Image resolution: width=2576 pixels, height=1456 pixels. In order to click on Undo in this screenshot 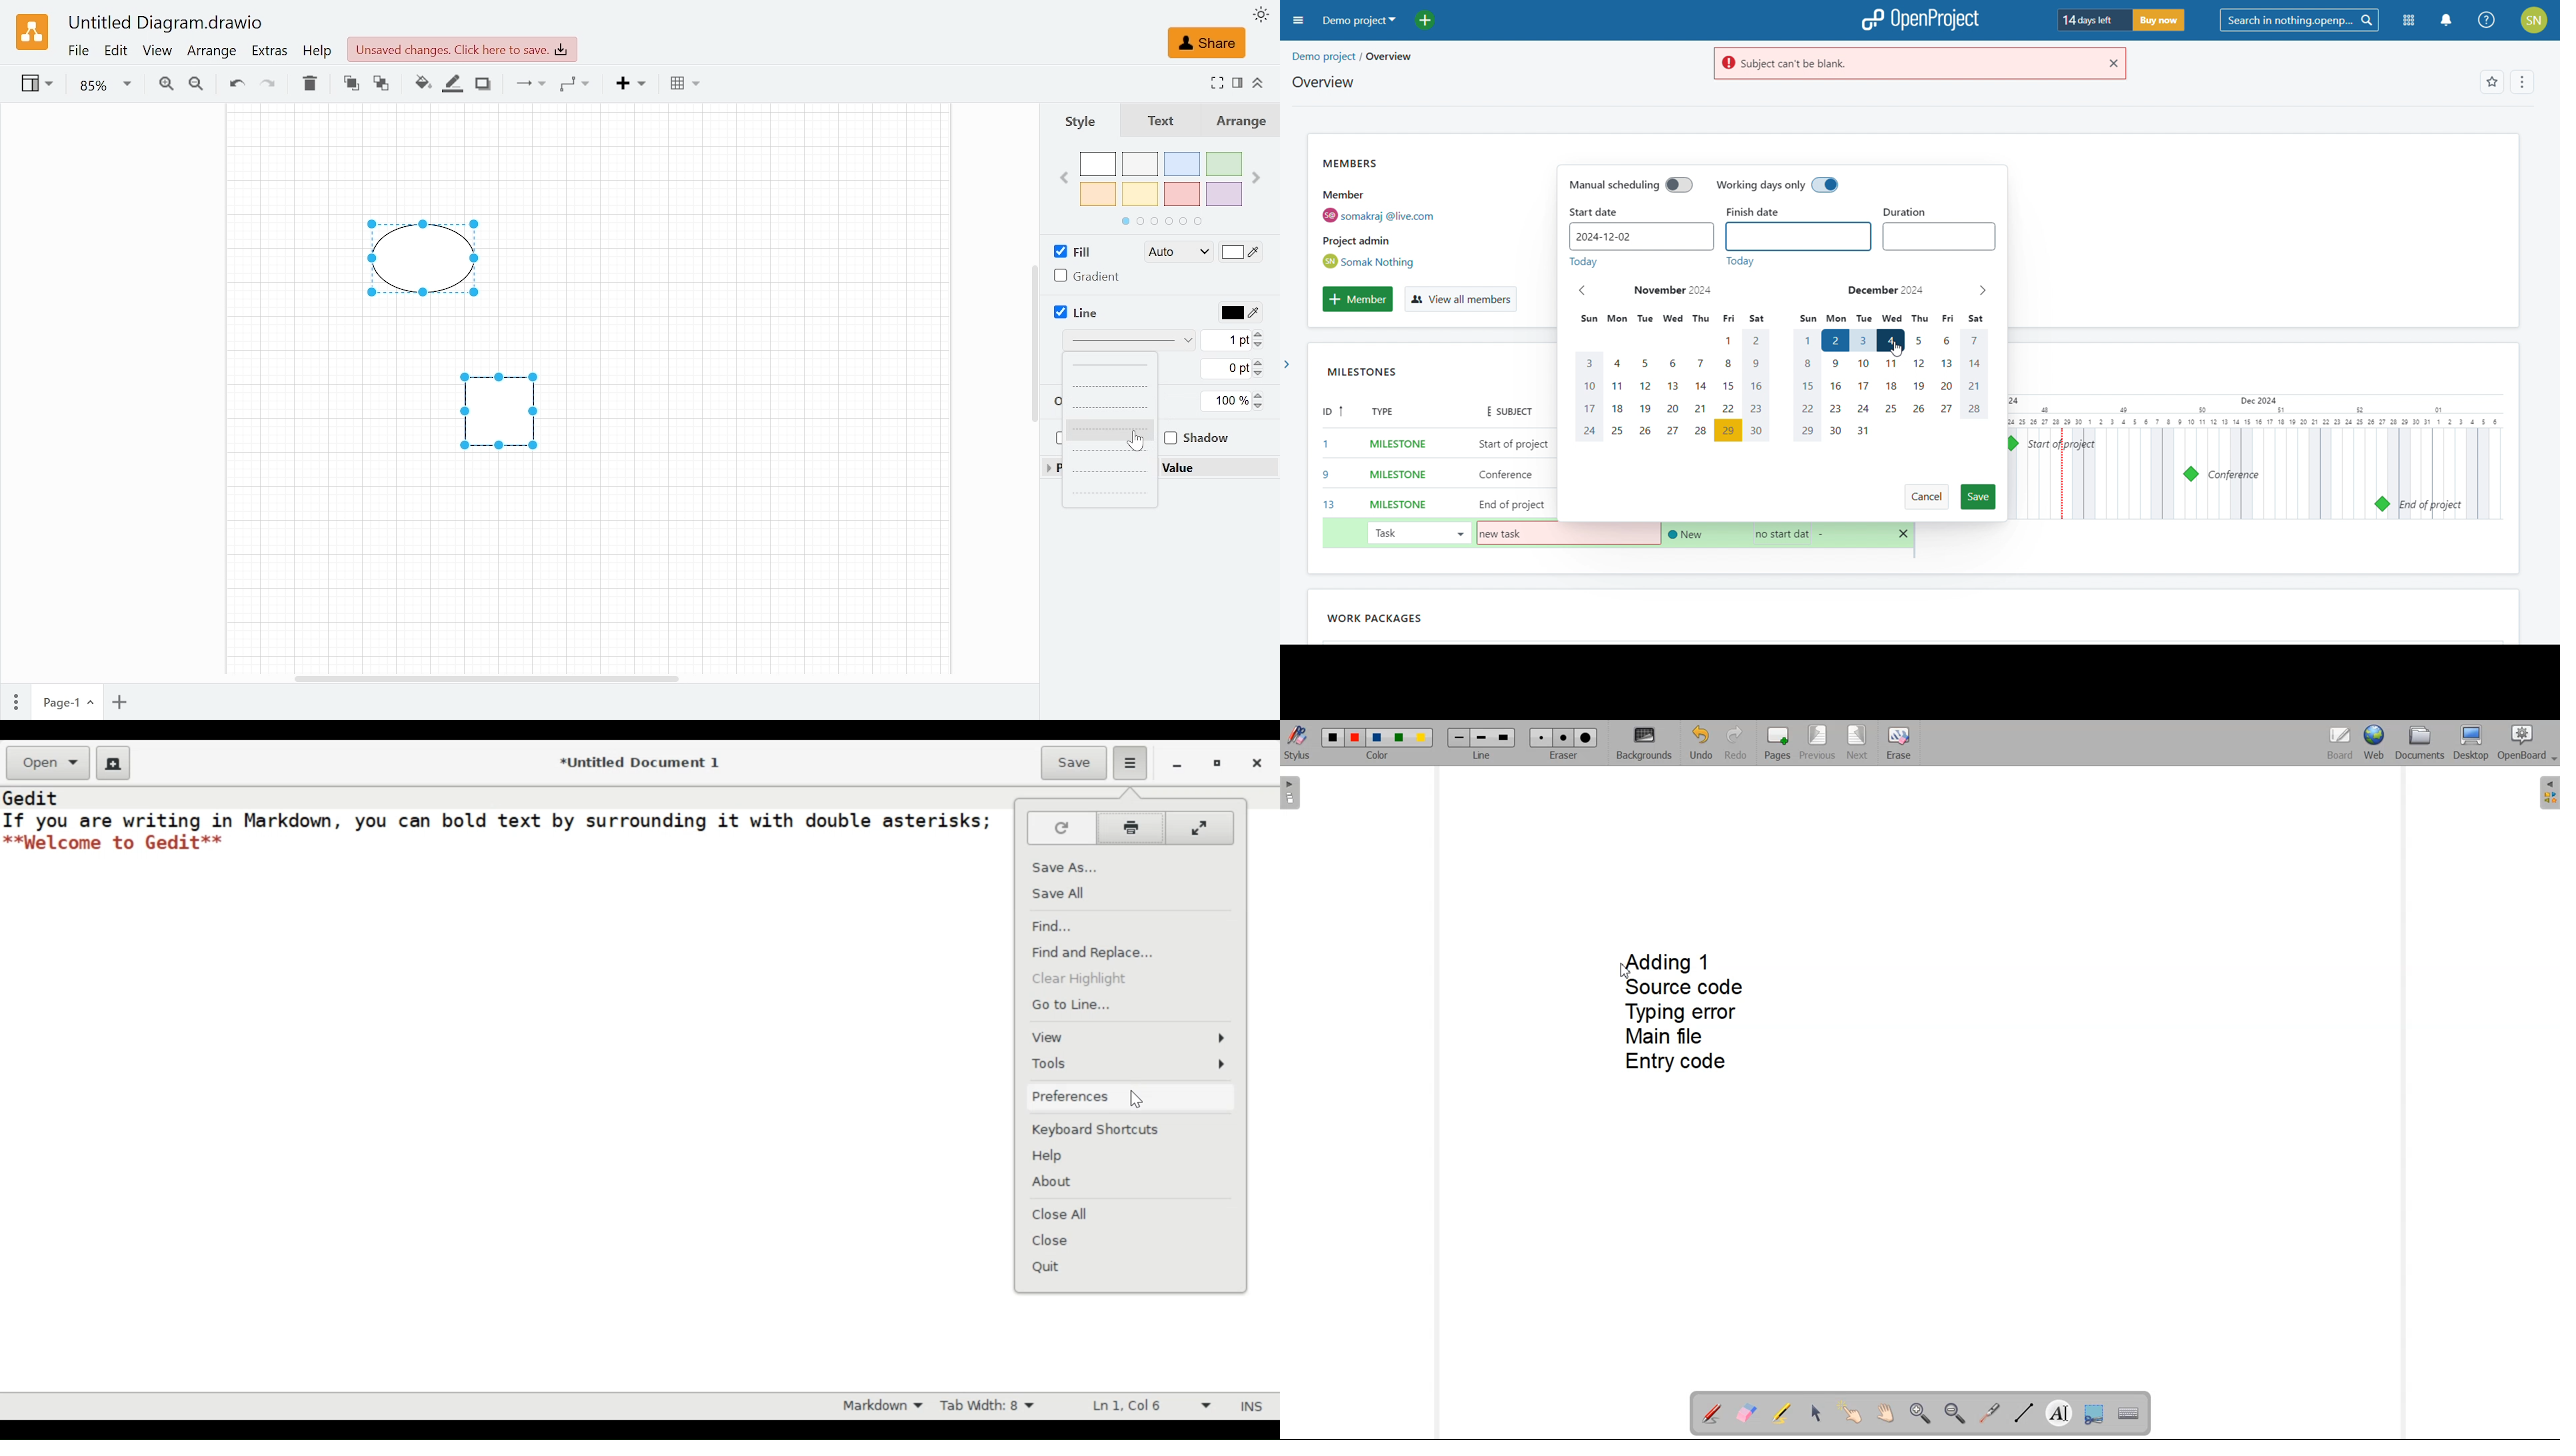, I will do `click(236, 85)`.